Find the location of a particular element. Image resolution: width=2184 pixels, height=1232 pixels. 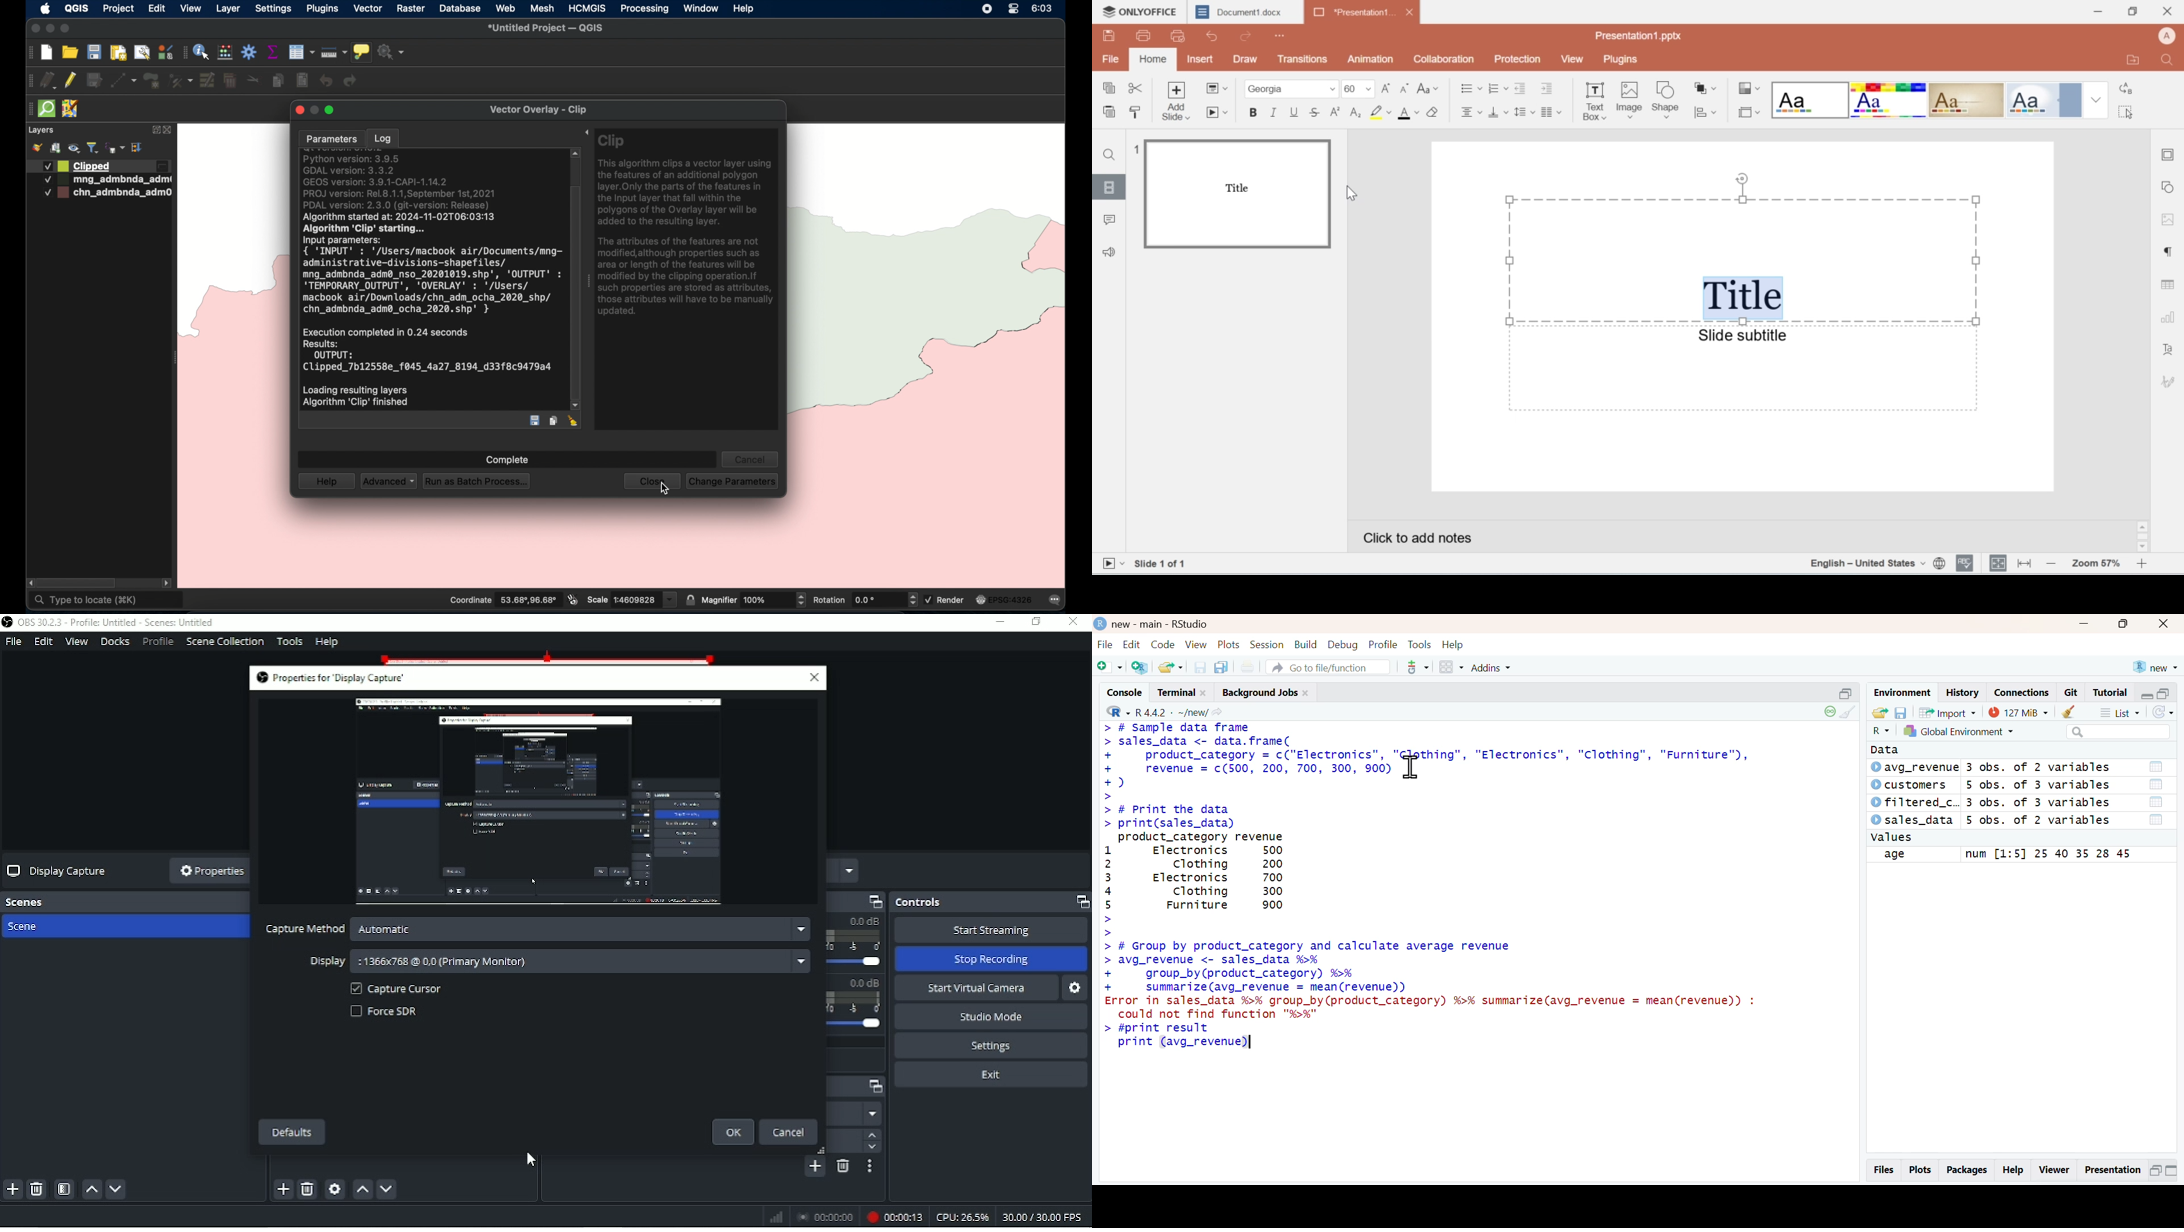

Recording 00:00:13 is located at coordinates (895, 1216).